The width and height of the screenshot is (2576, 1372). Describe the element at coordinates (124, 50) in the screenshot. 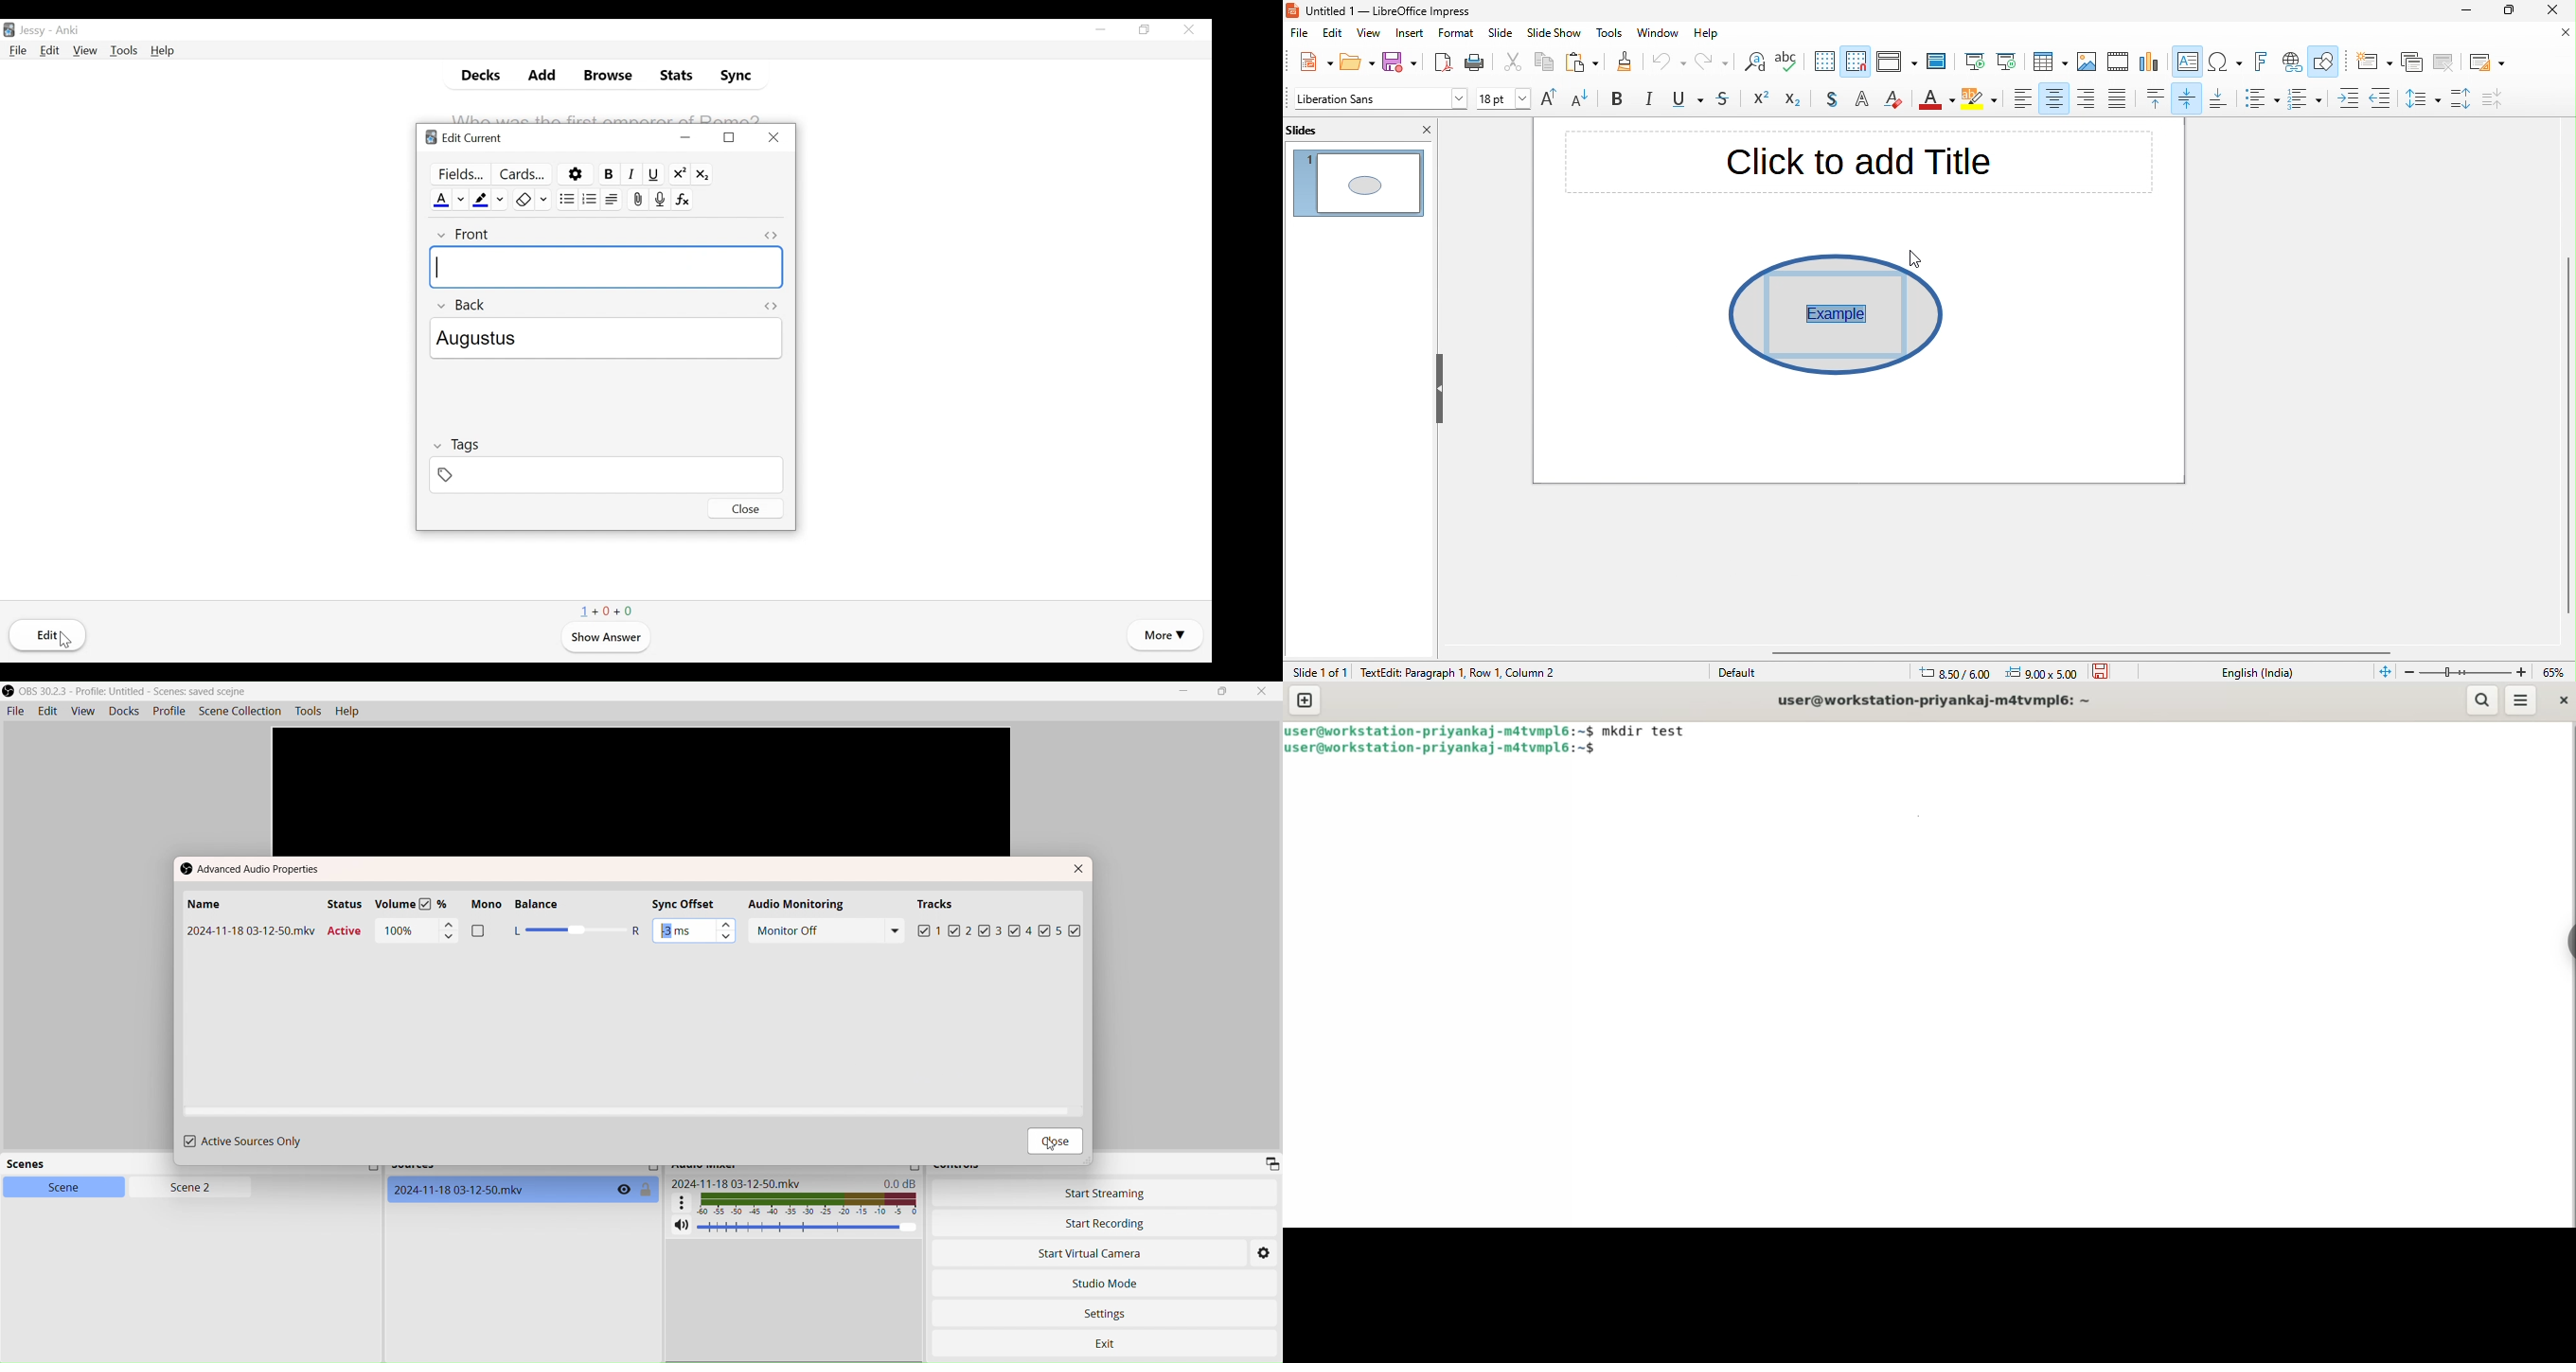

I see `Tools` at that location.